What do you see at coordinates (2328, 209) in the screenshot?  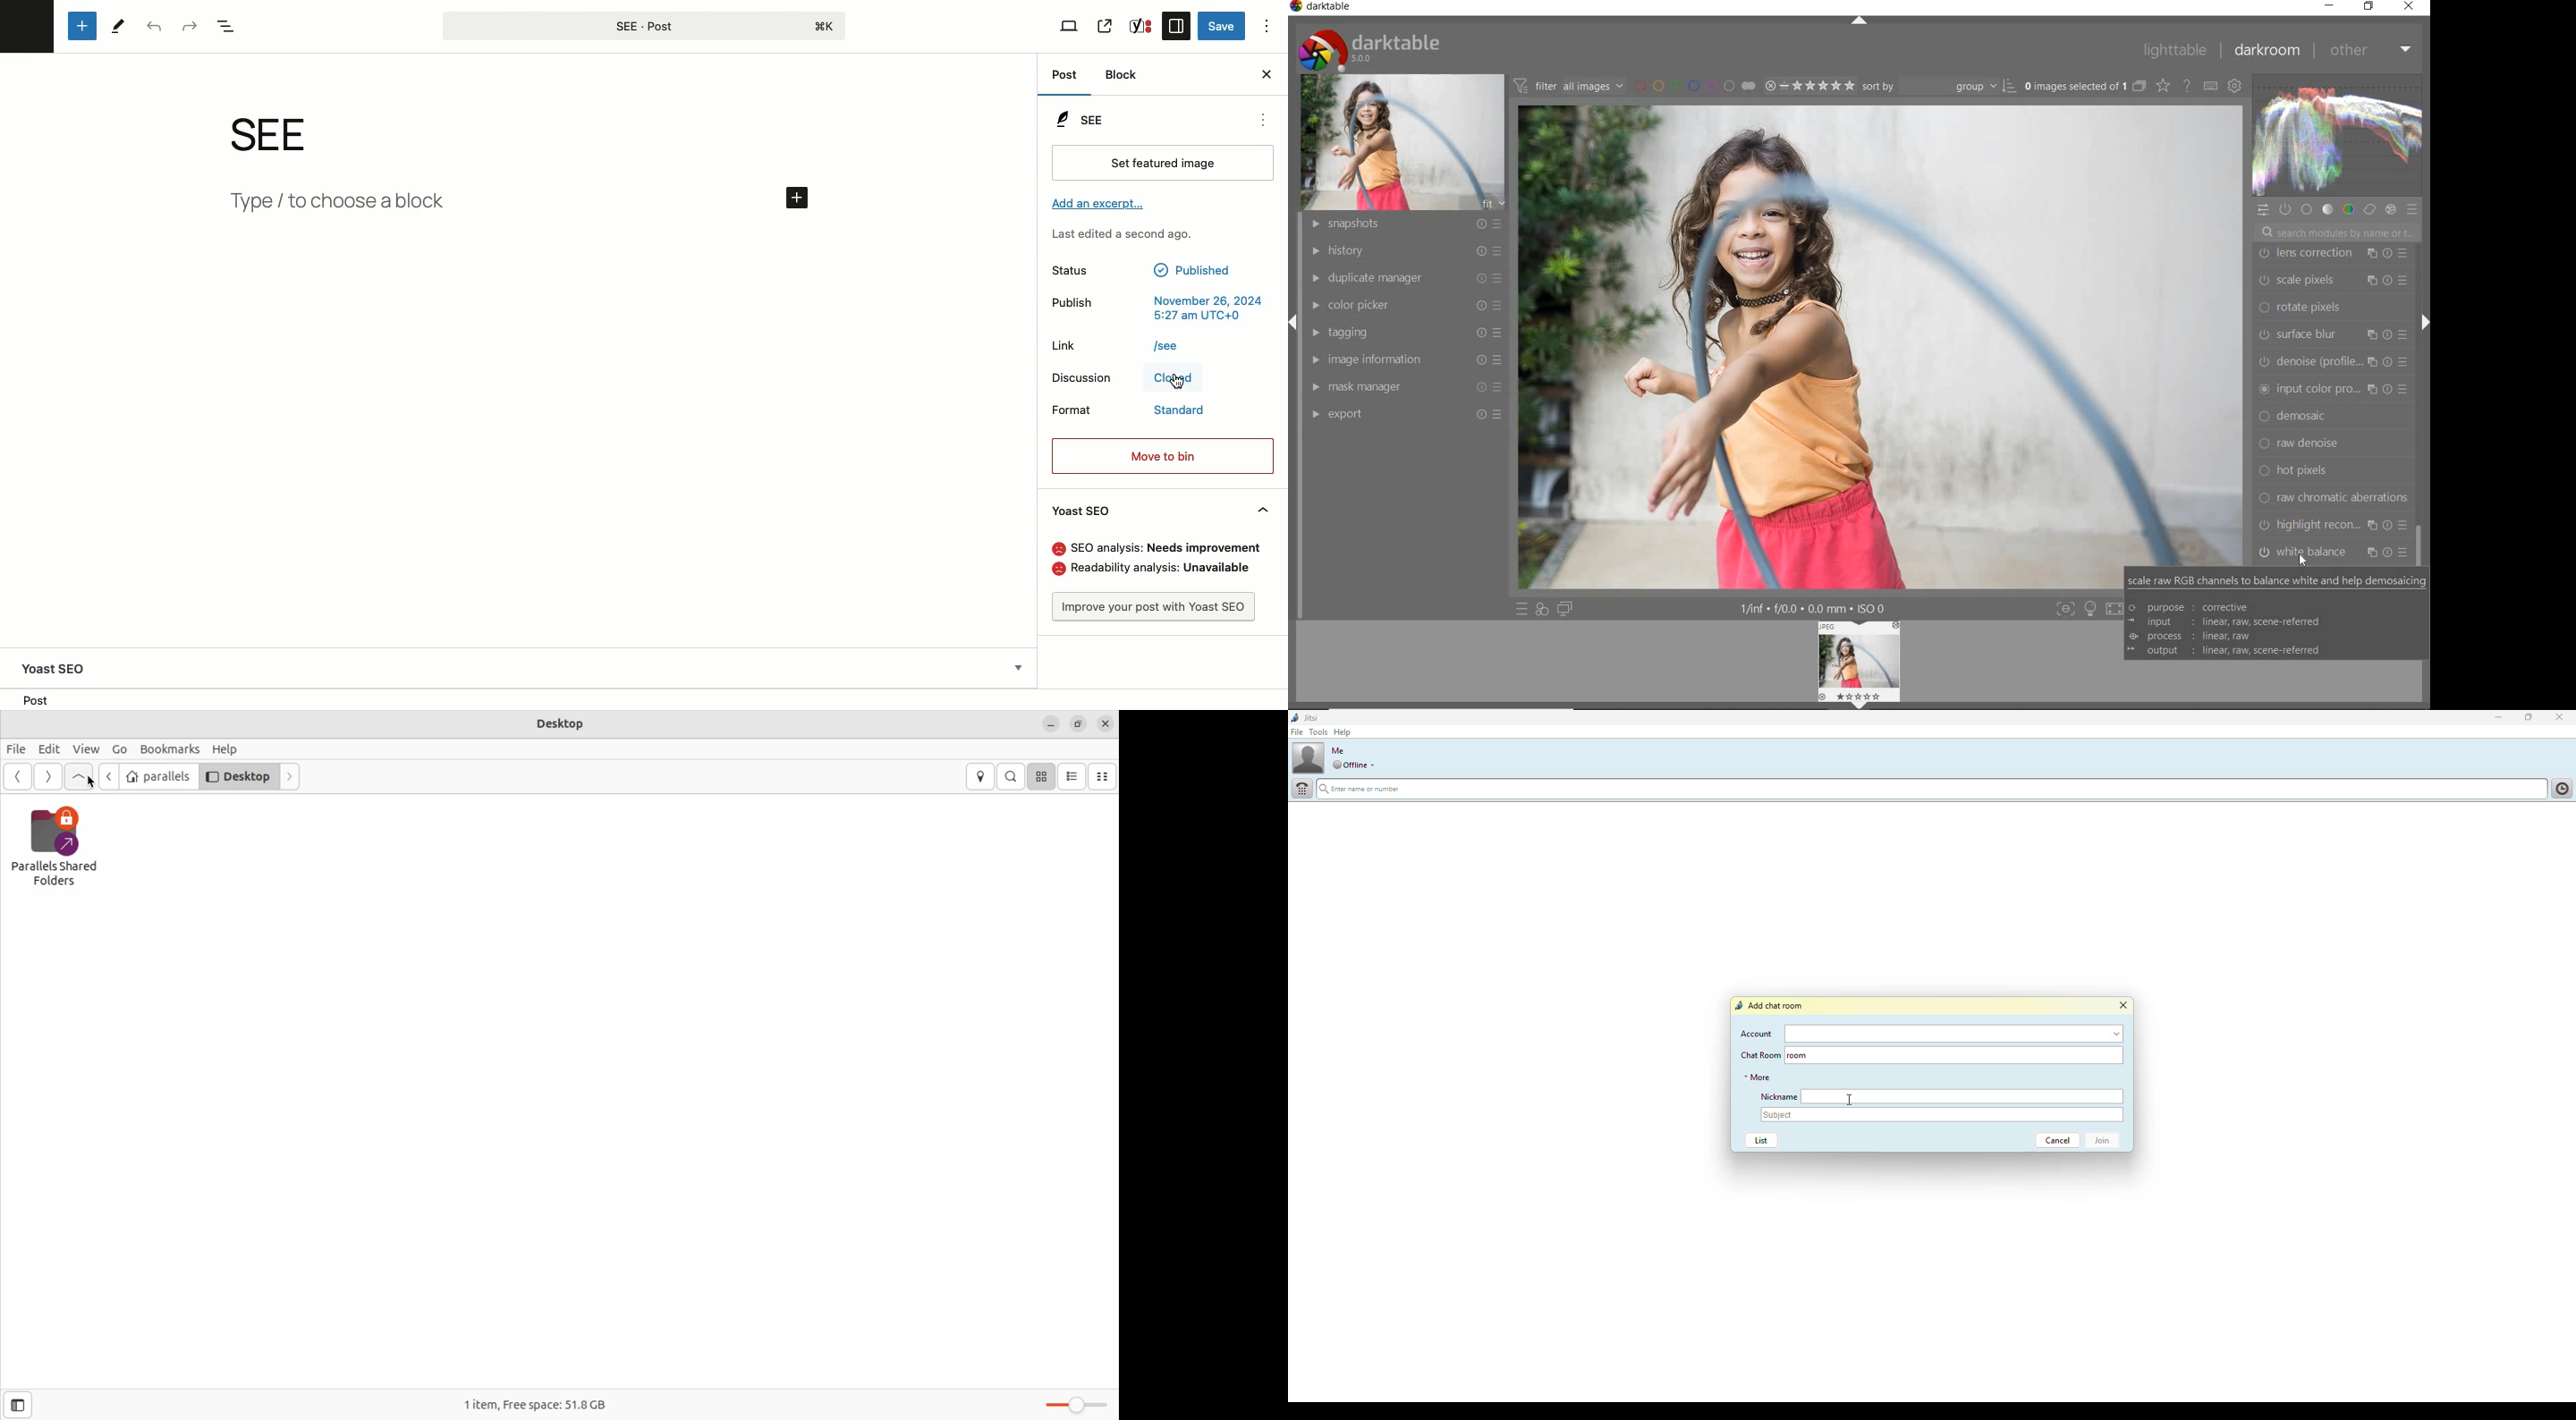 I see `tone` at bounding box center [2328, 209].